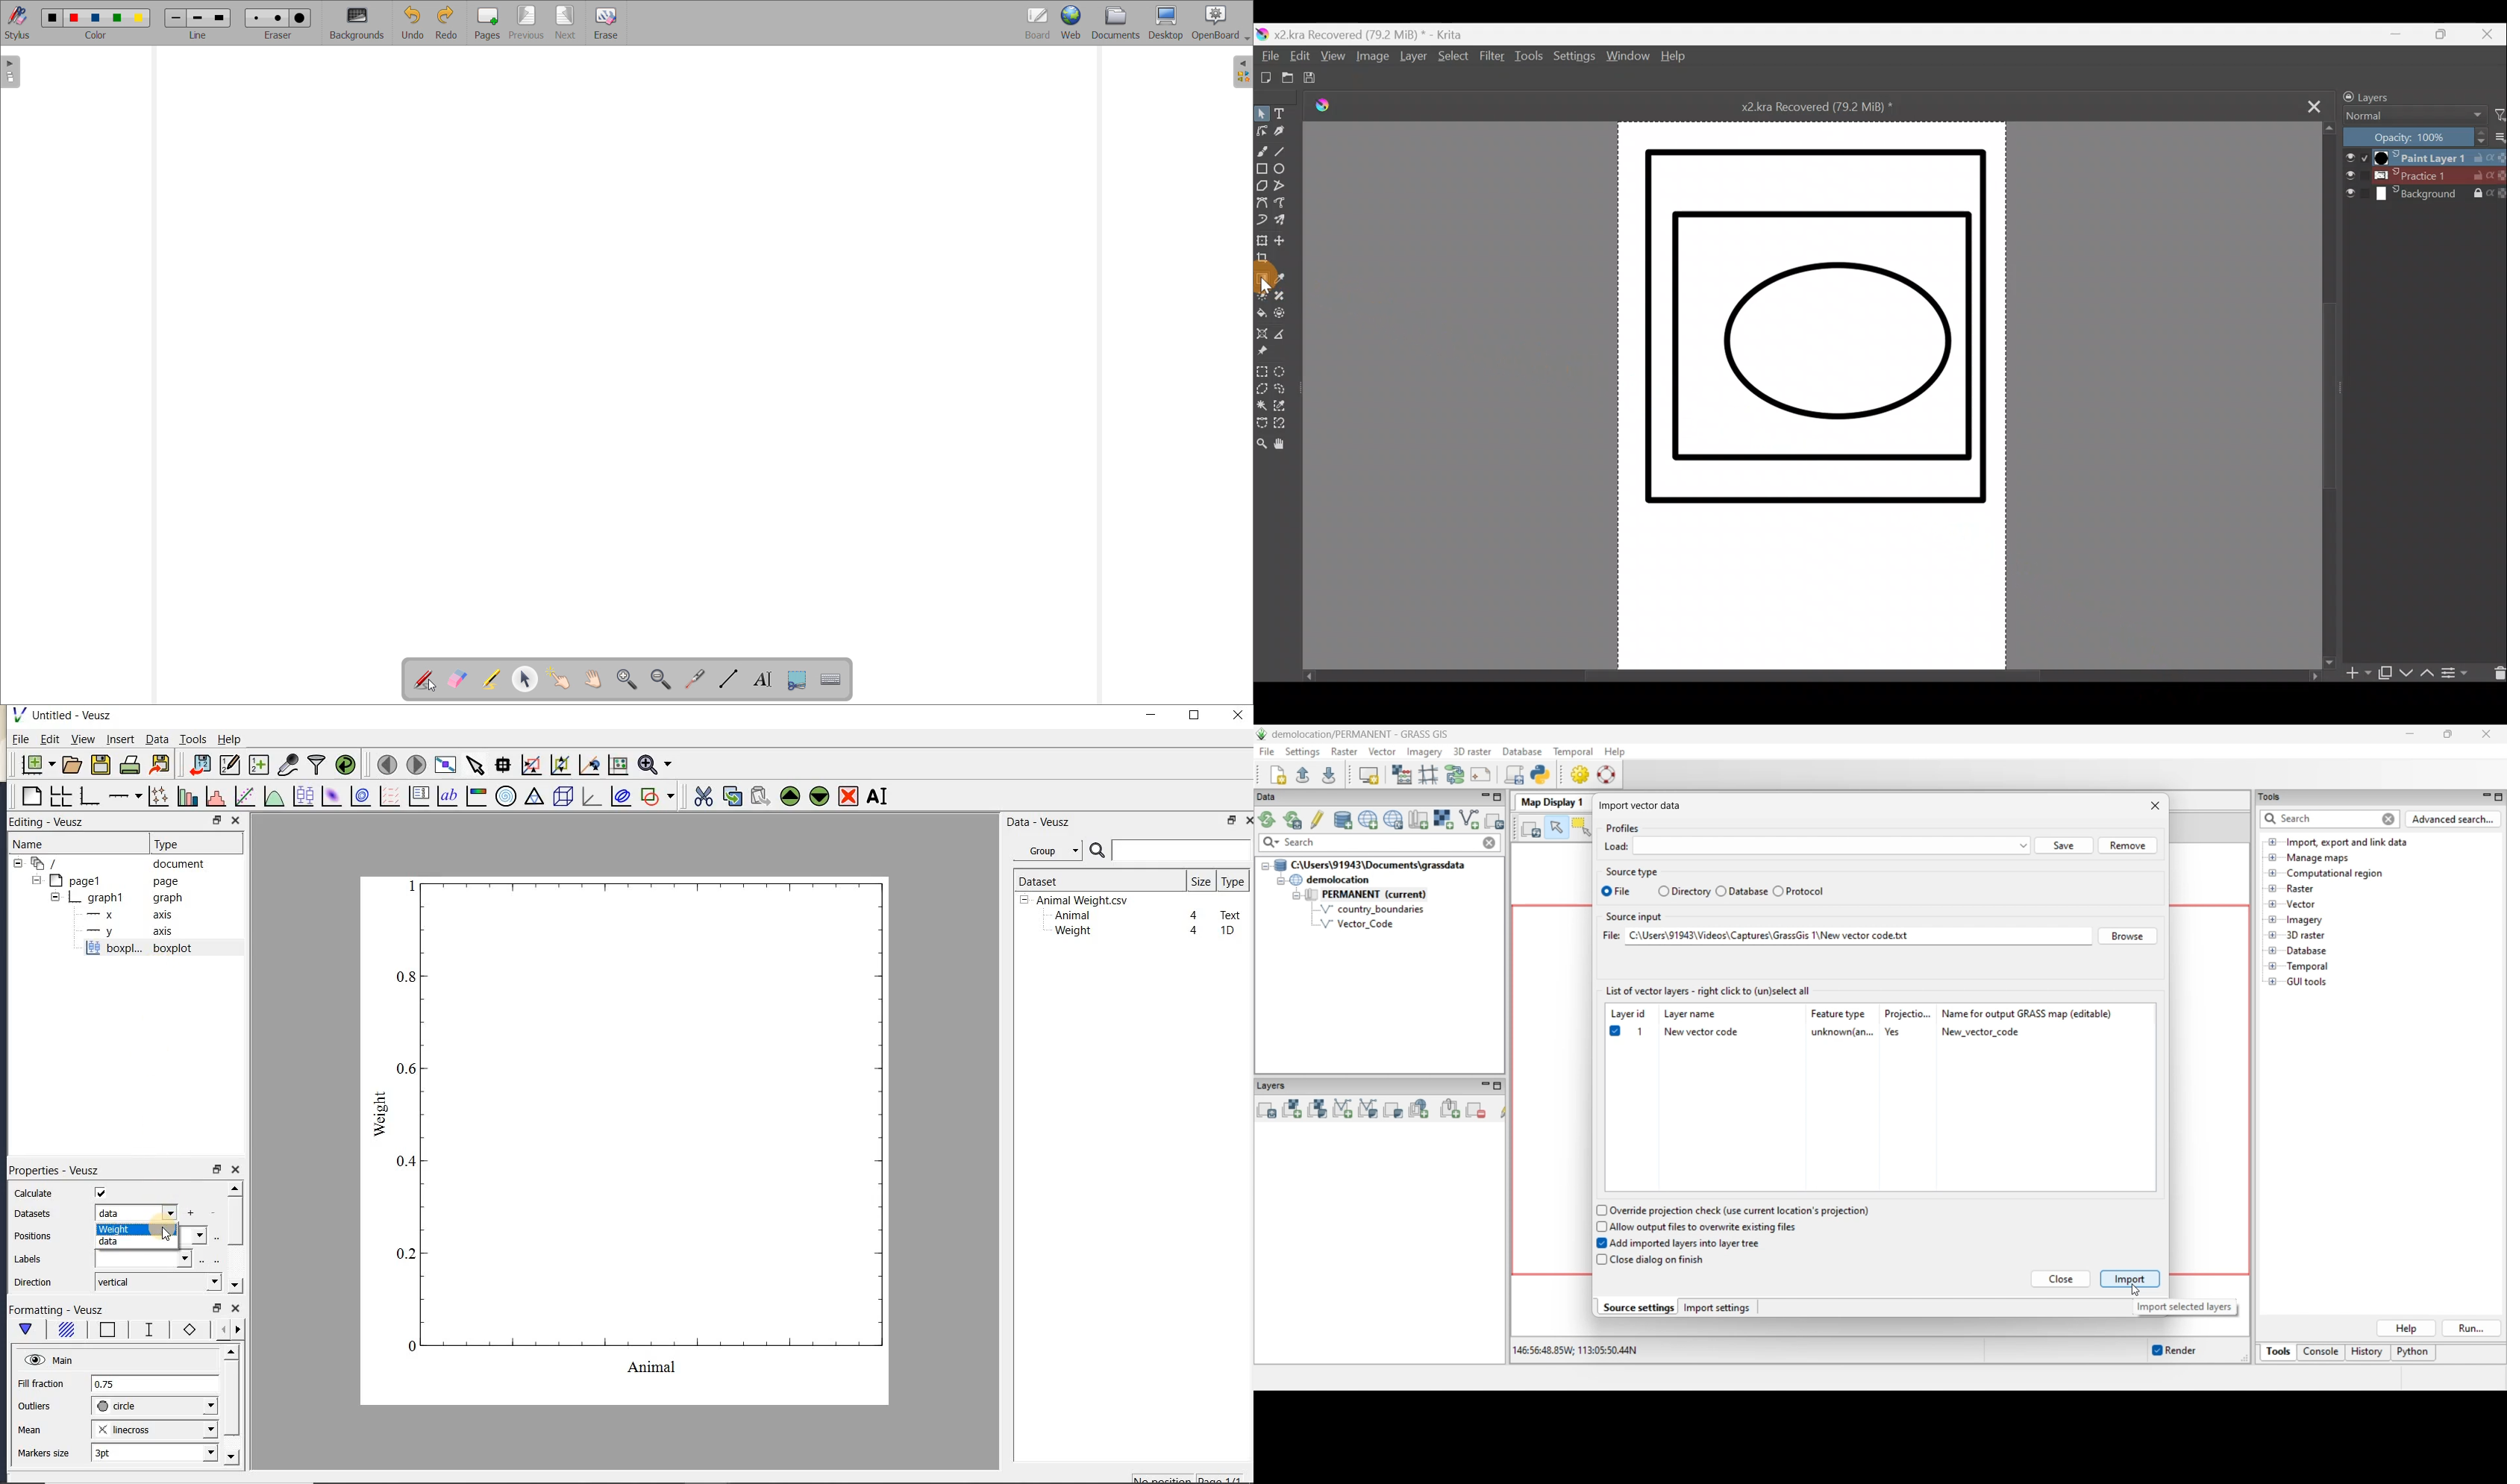 Image resolution: width=2520 pixels, height=1484 pixels. I want to click on plot points with lines and errorbars, so click(160, 796).